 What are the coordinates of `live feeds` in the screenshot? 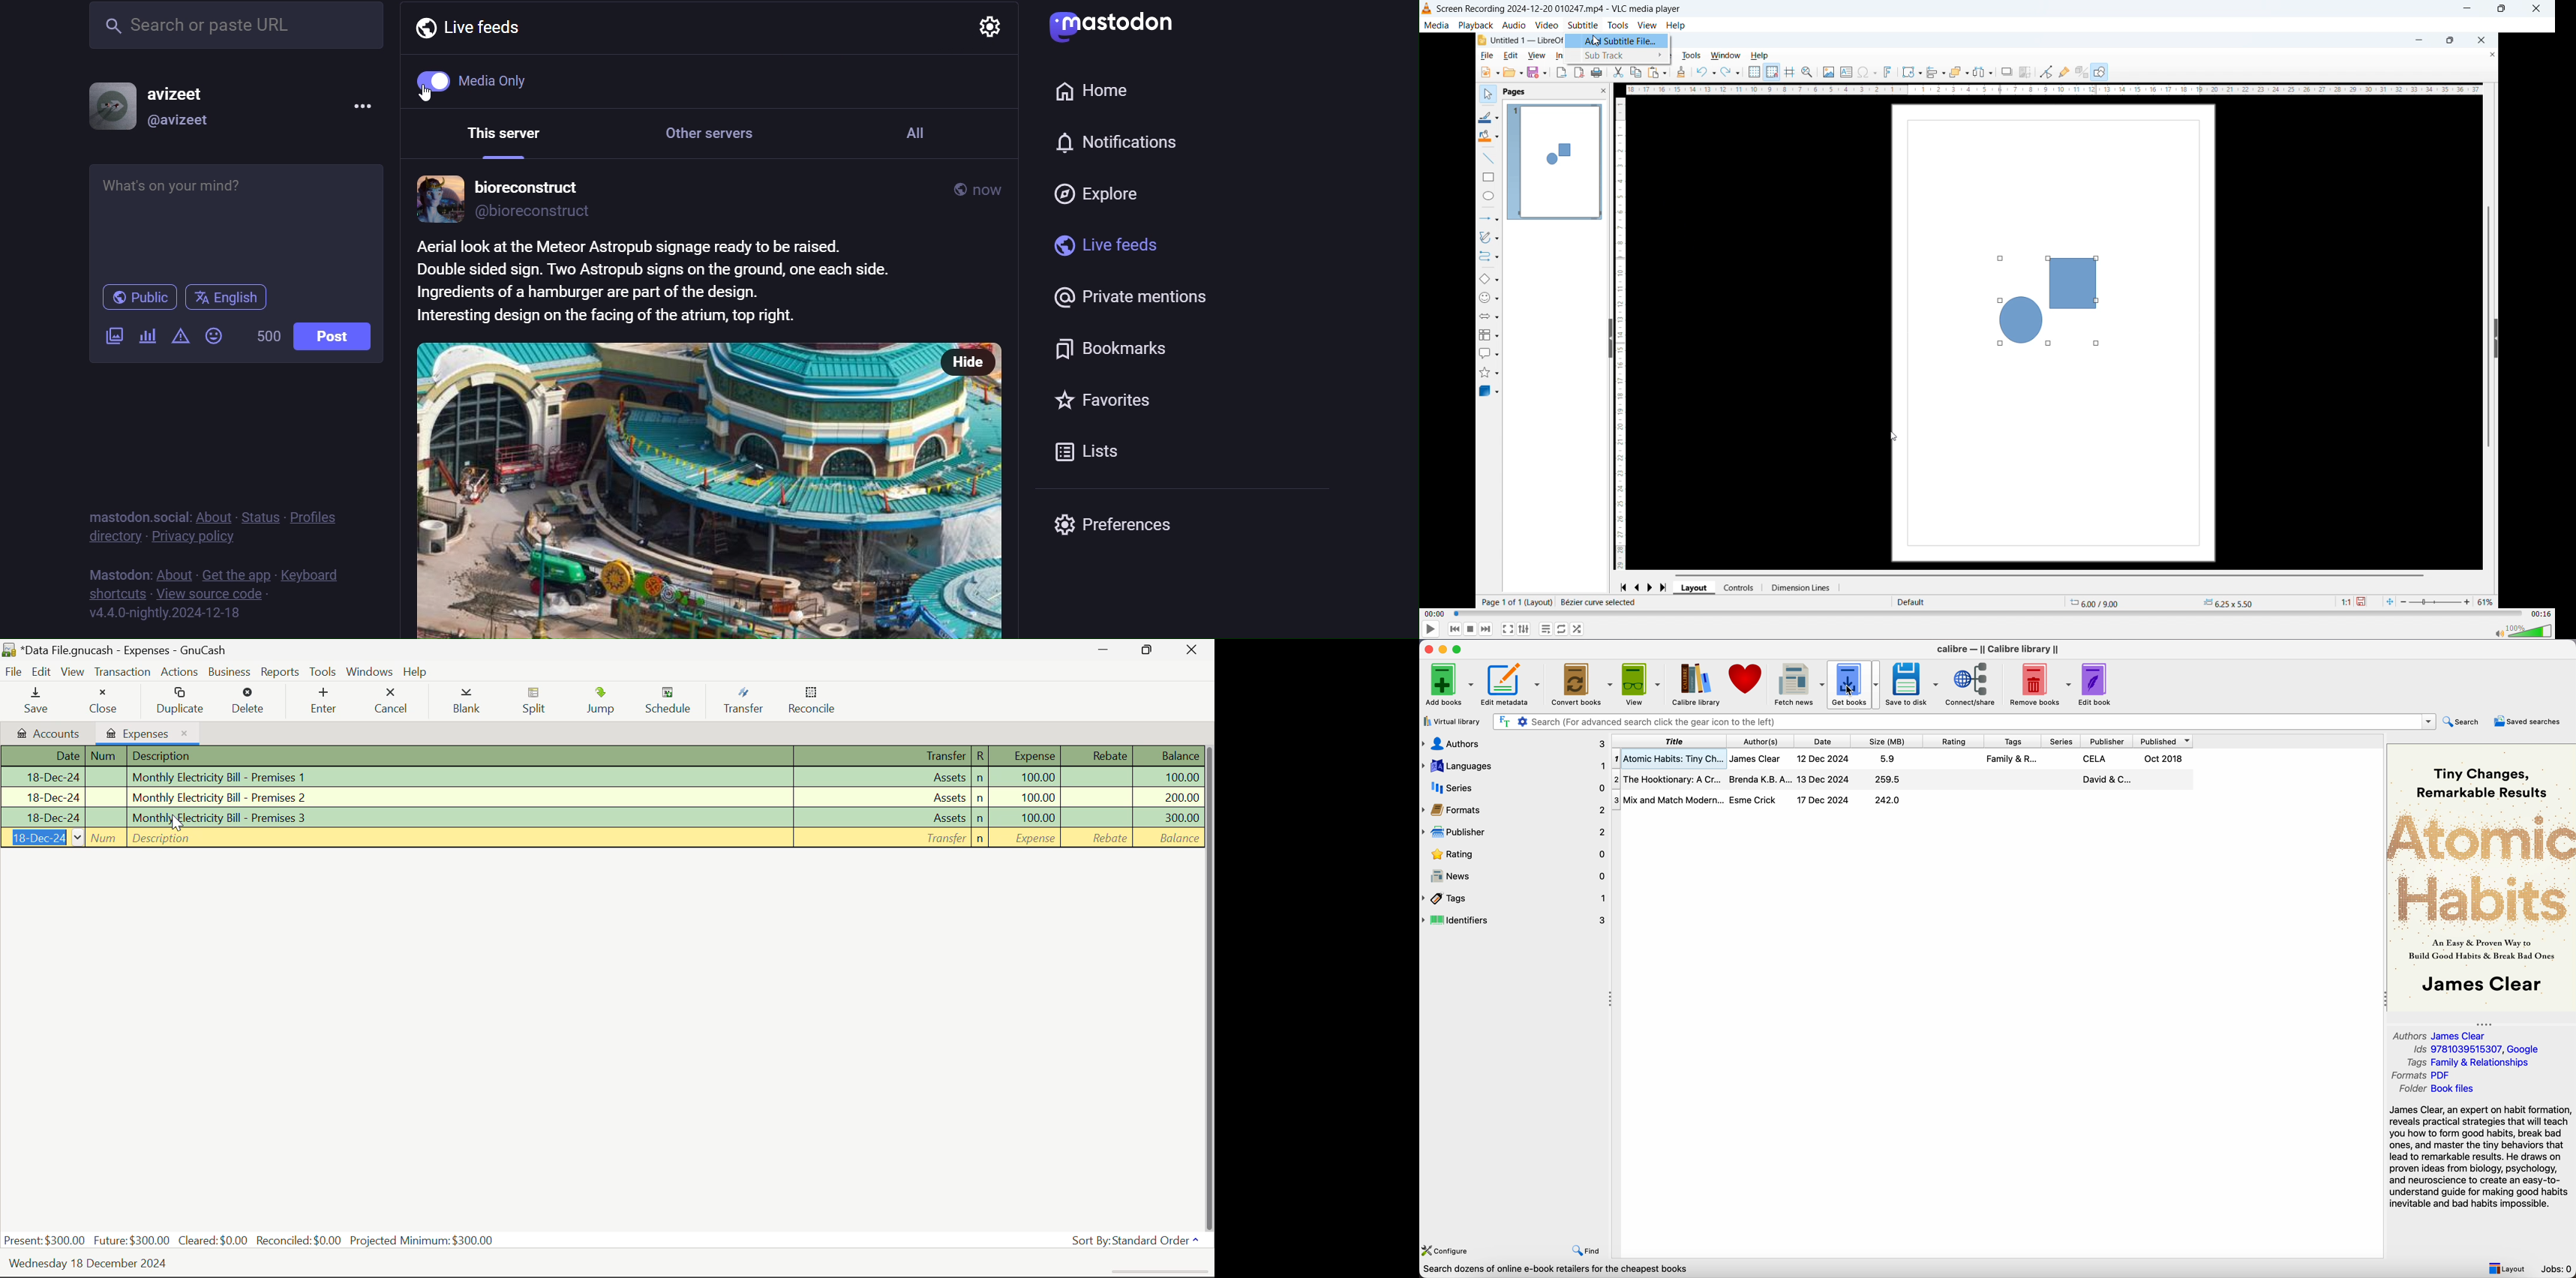 It's located at (1101, 250).